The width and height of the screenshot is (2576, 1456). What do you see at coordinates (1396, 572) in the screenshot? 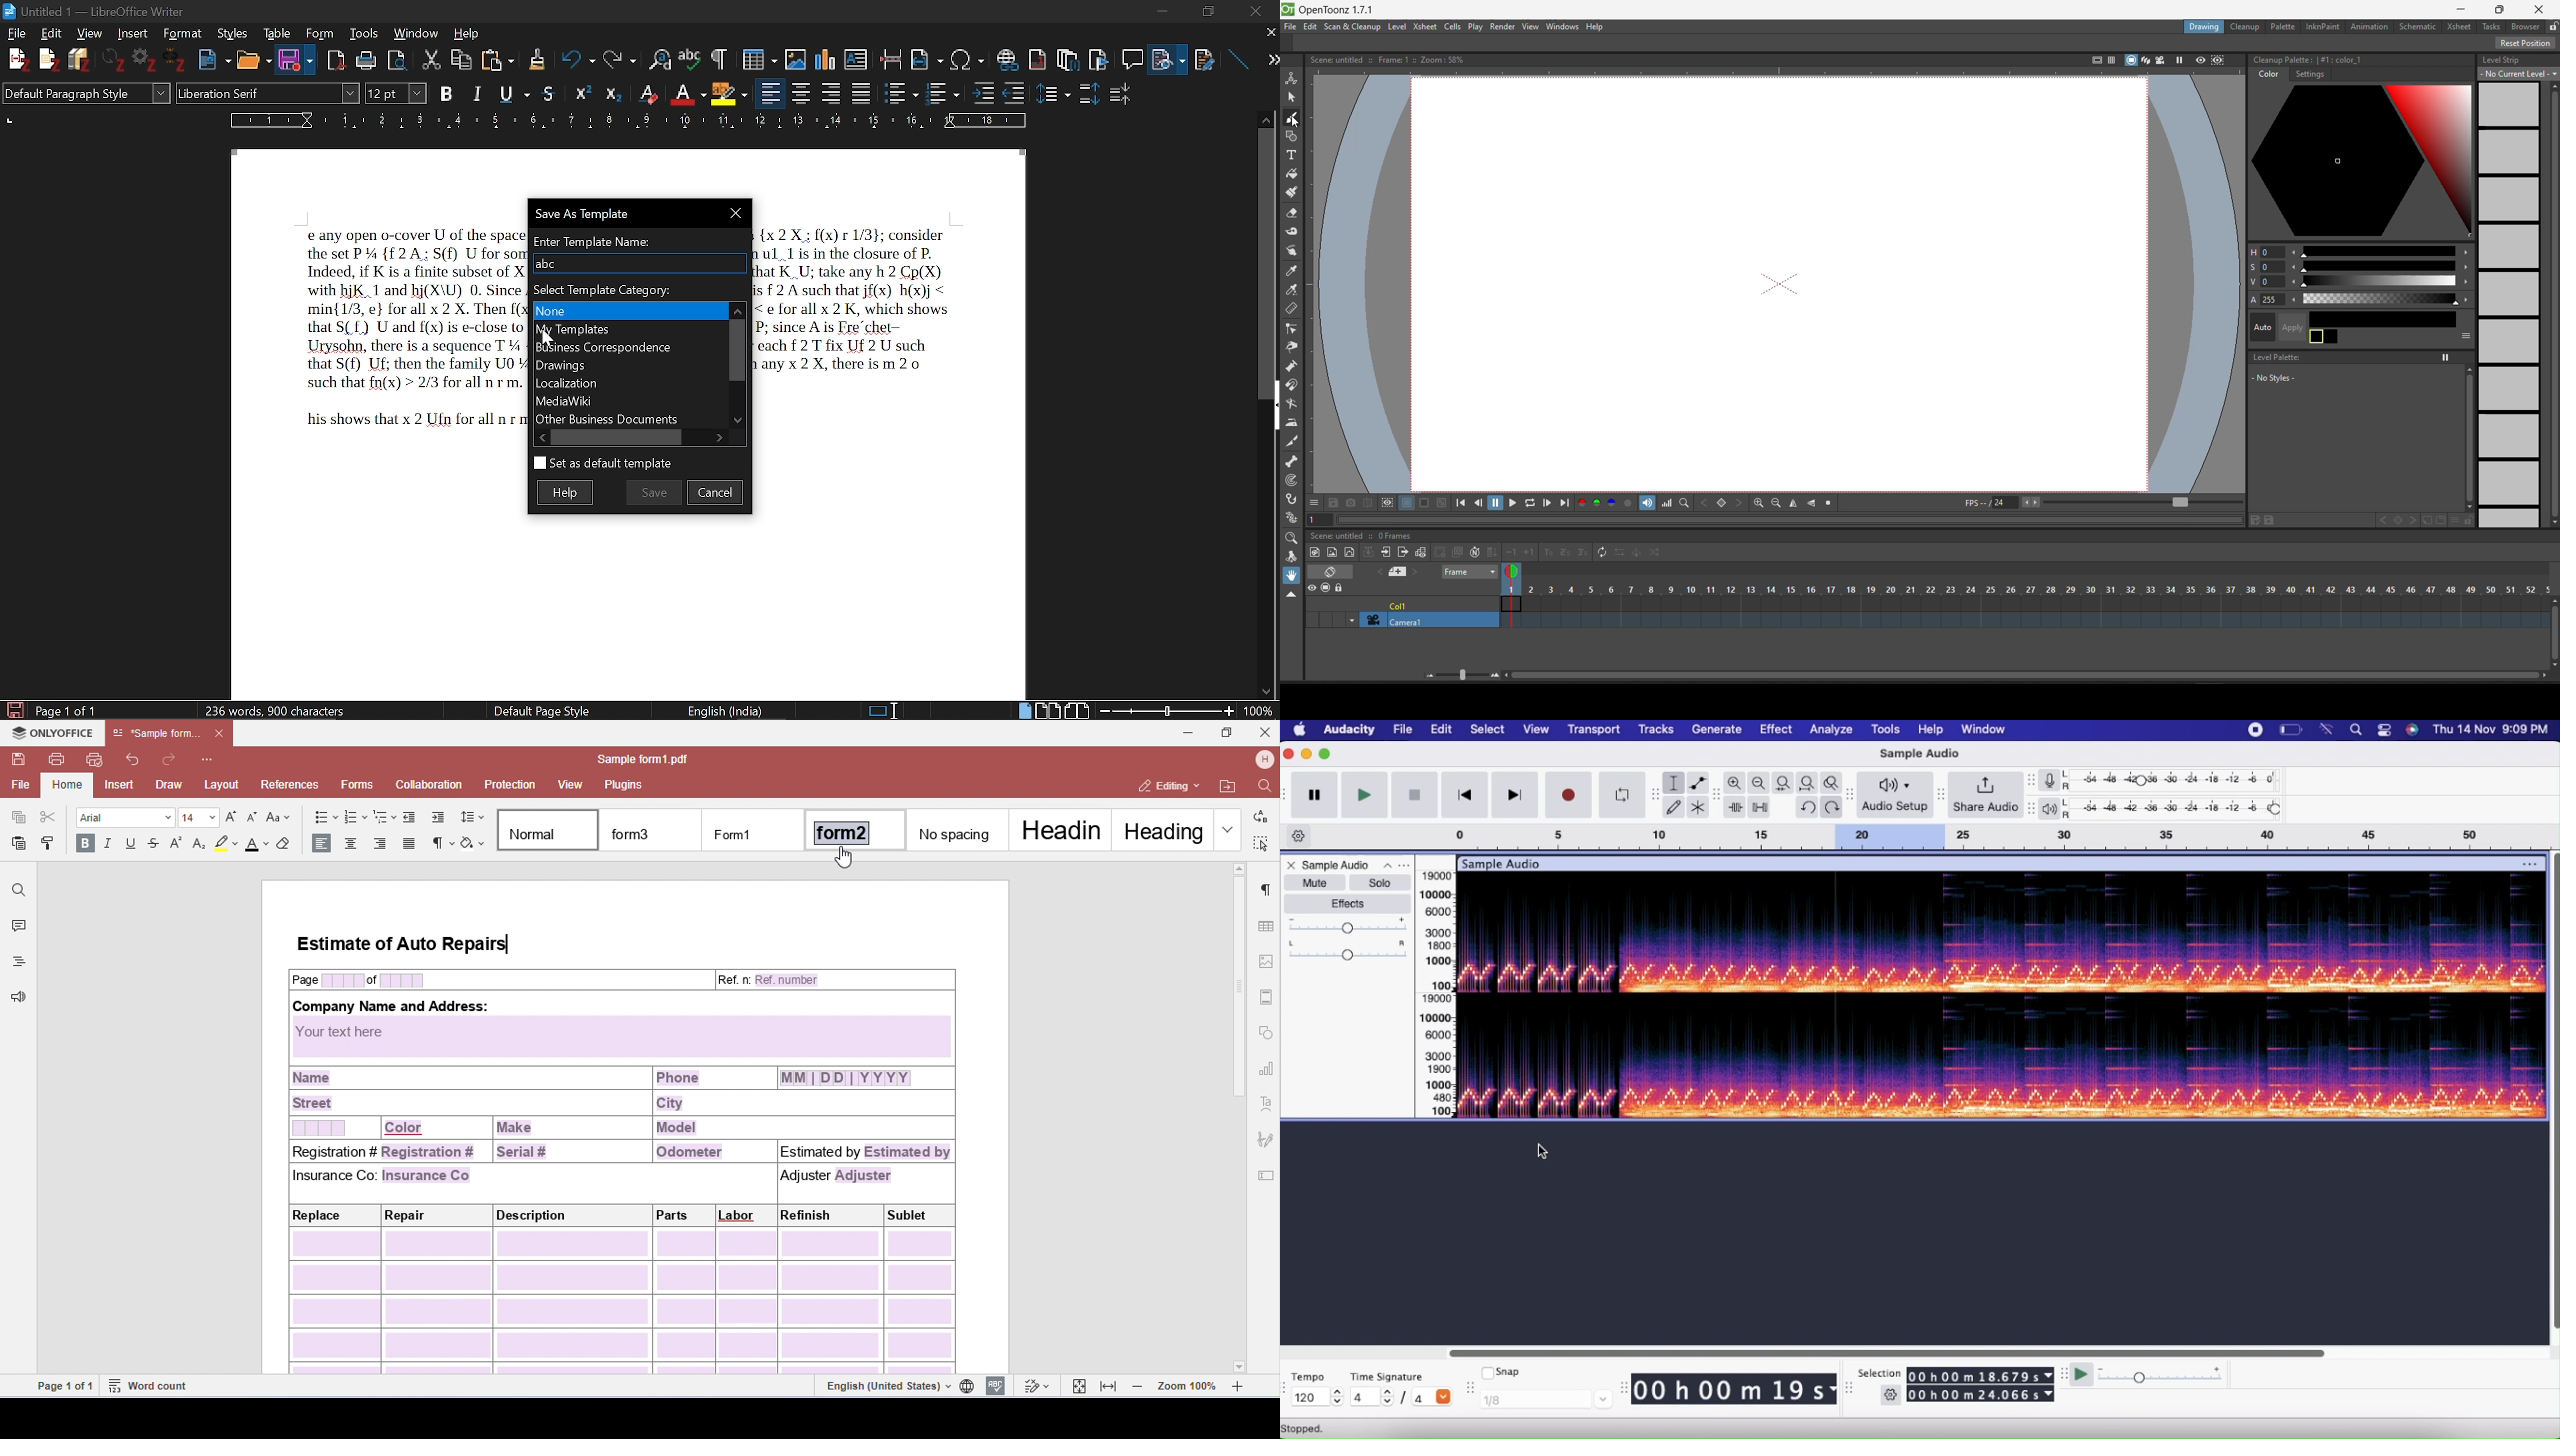
I see `add new memo` at bounding box center [1396, 572].